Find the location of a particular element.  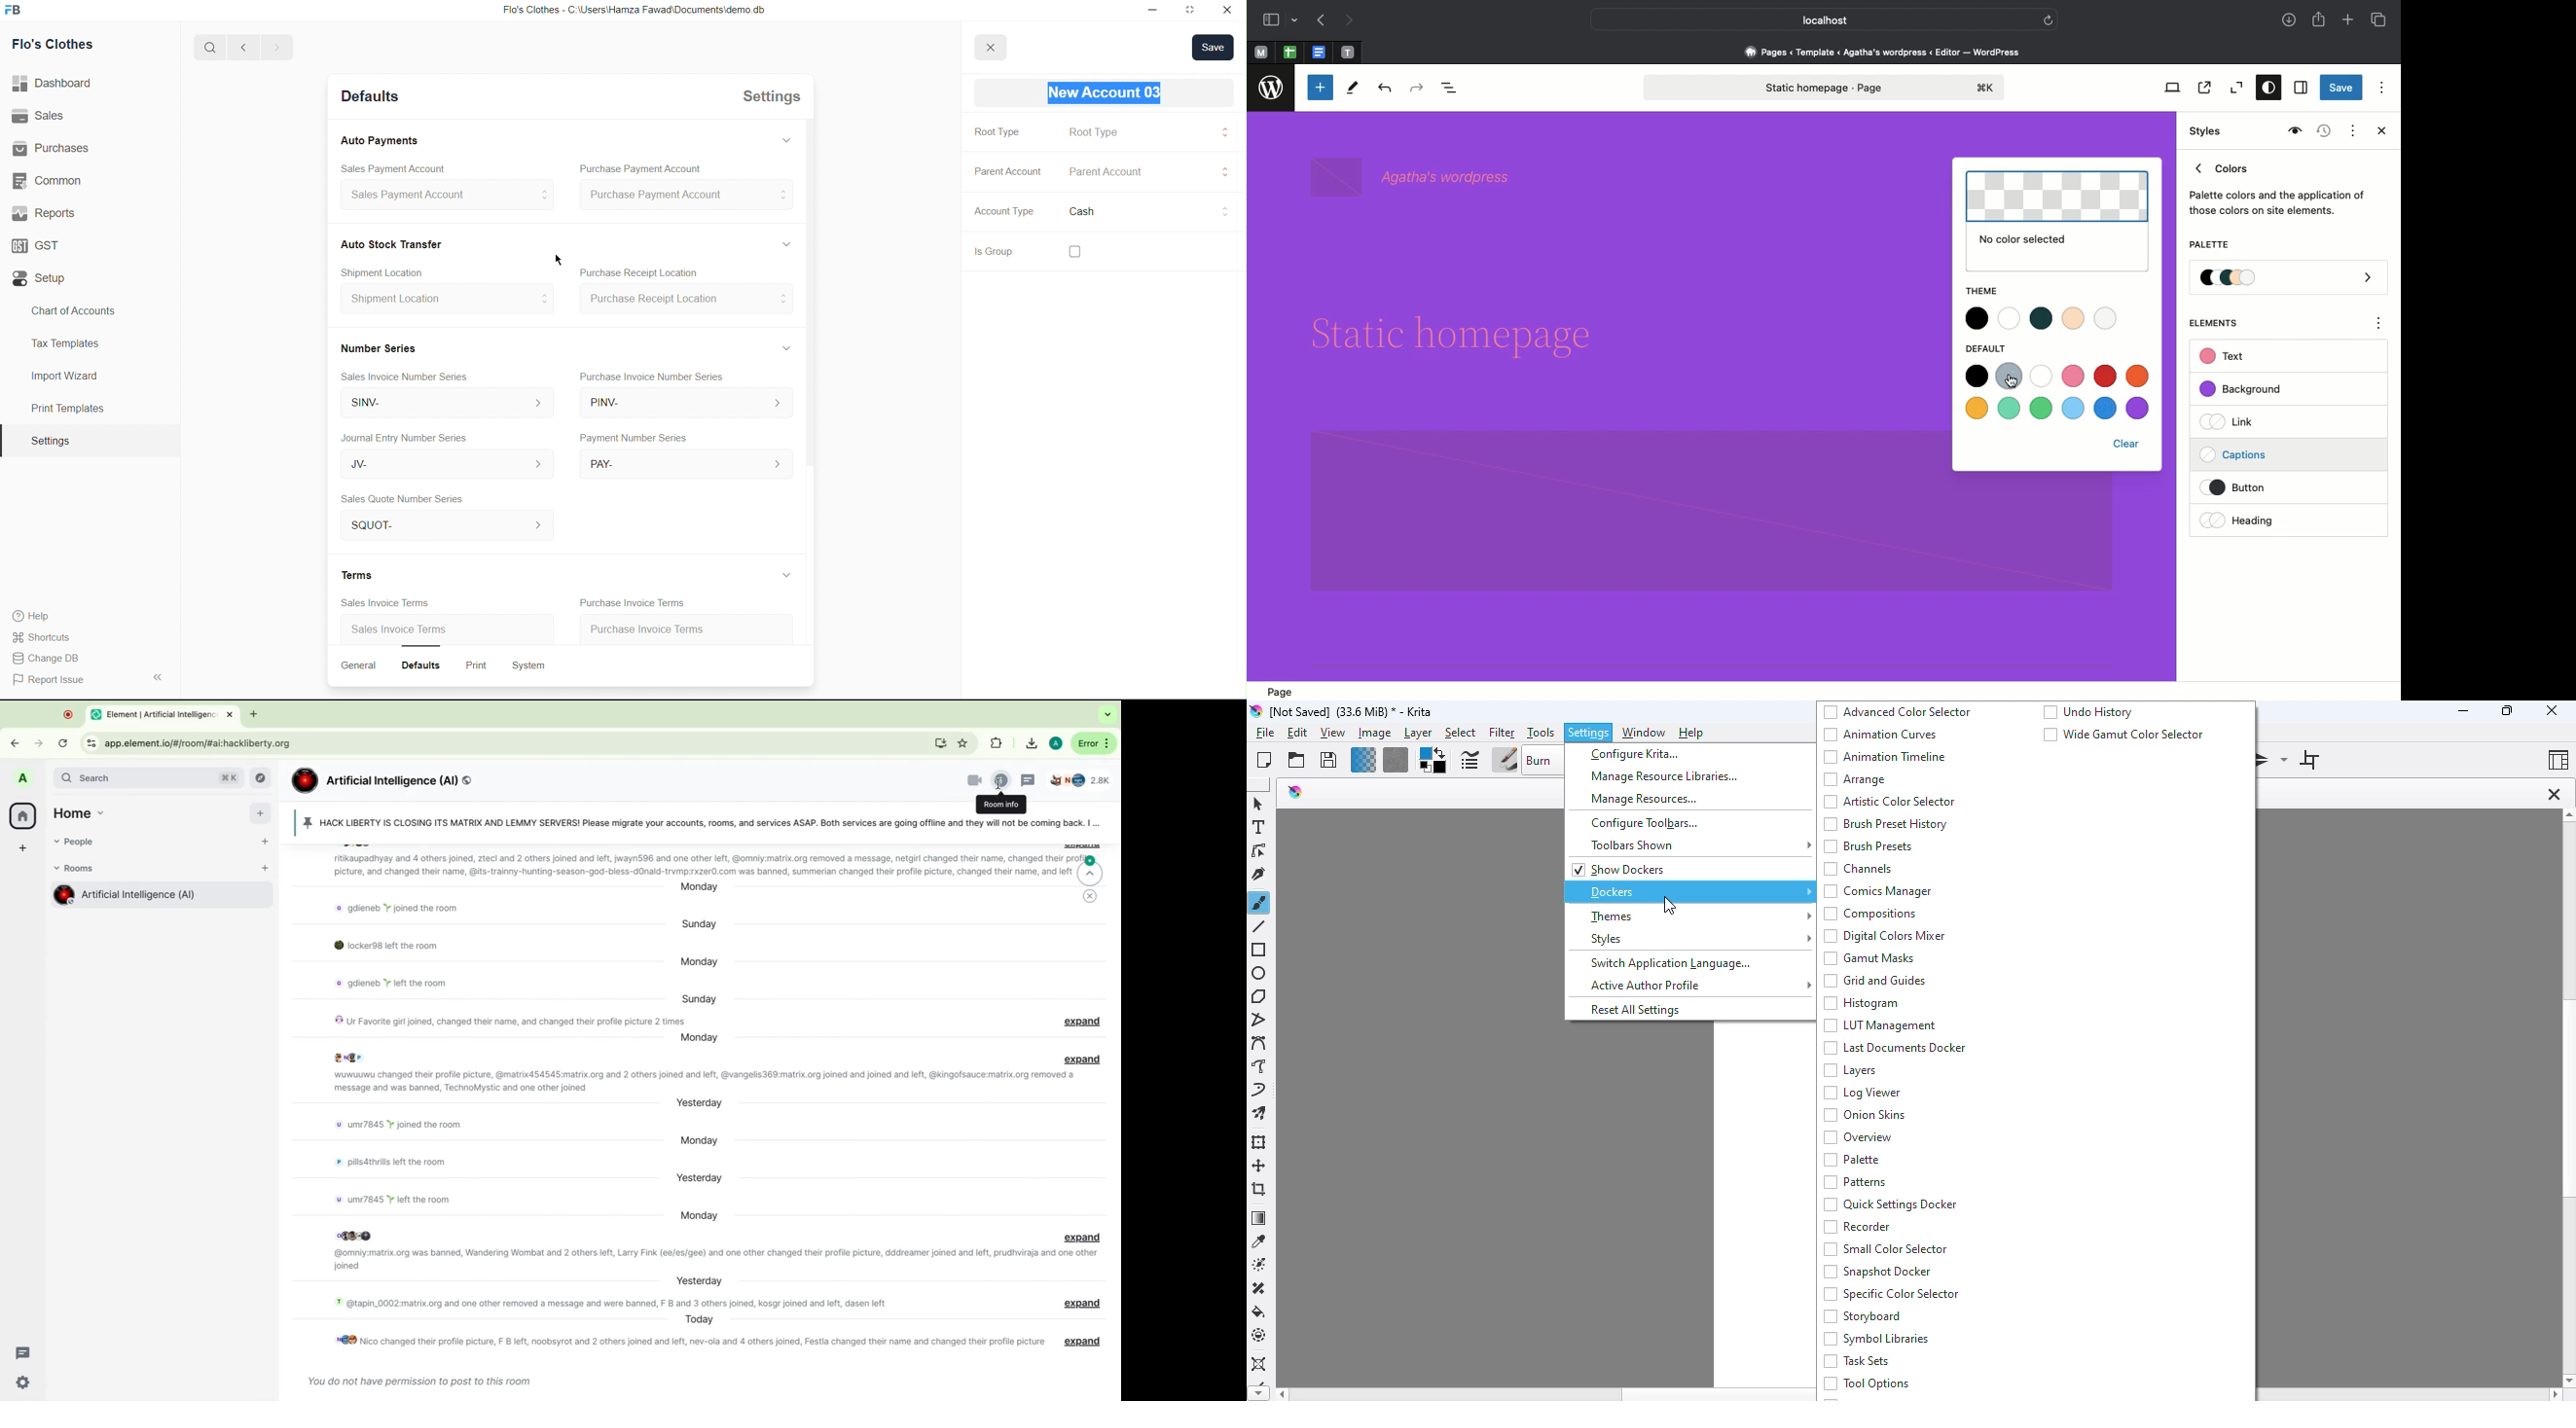

SINV- is located at coordinates (441, 404).